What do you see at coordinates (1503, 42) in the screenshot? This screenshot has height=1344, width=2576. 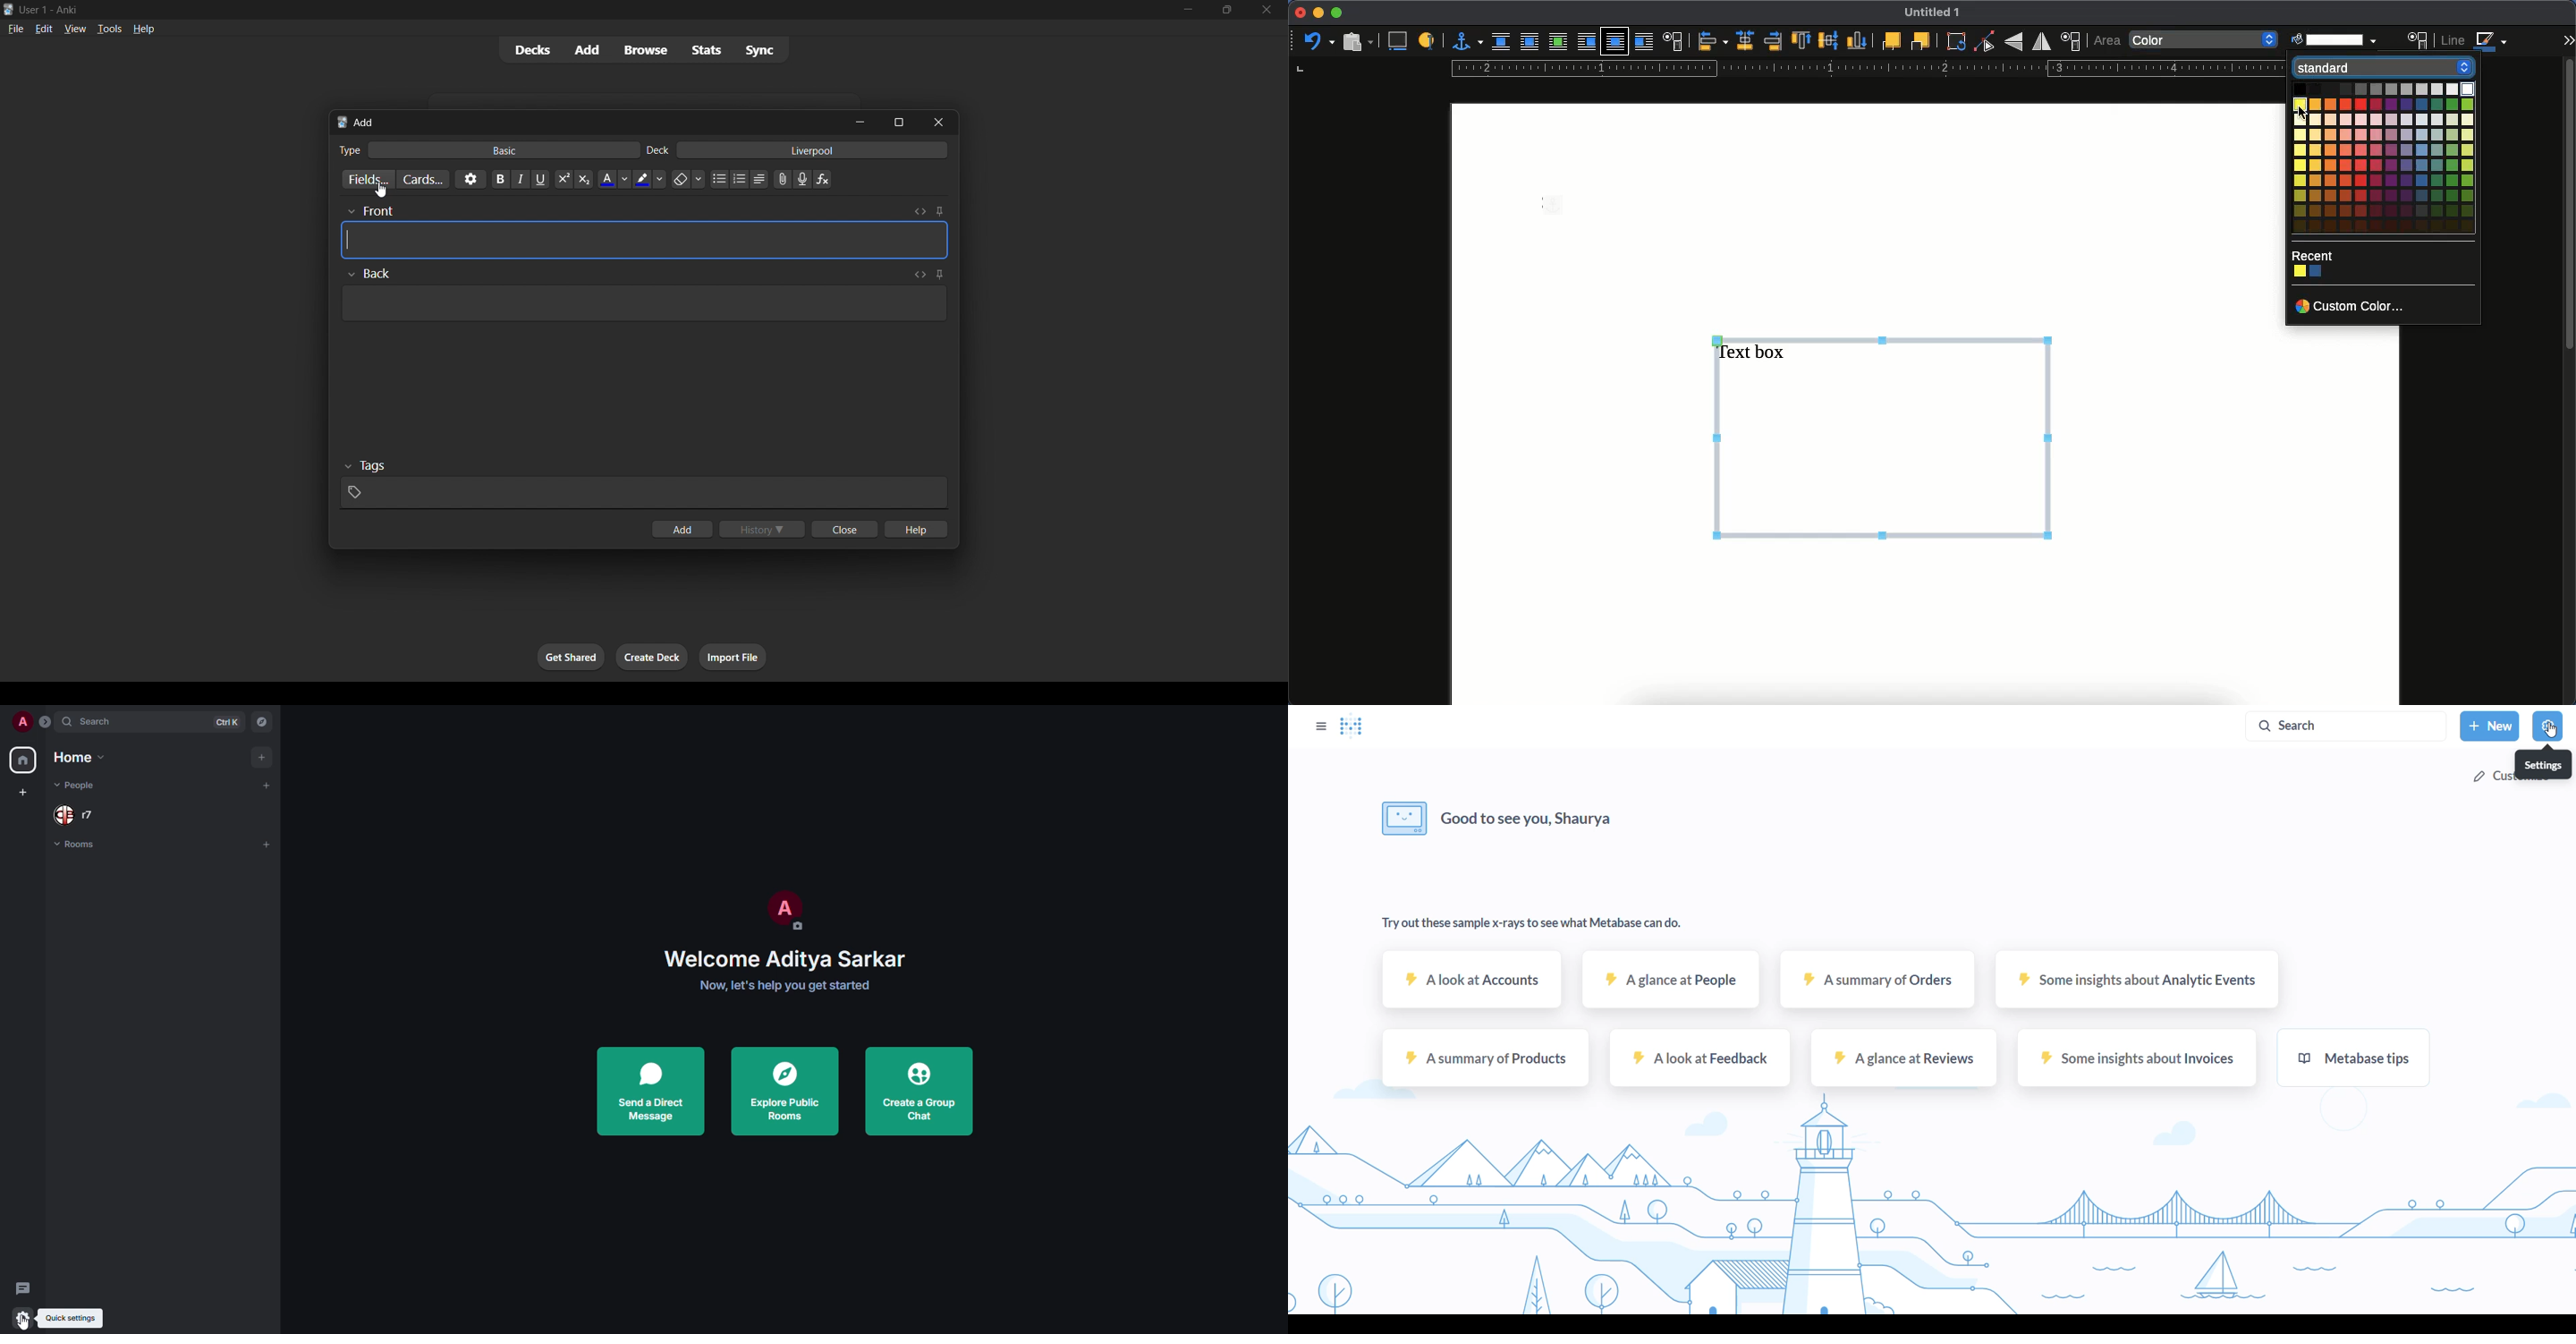 I see `none` at bounding box center [1503, 42].